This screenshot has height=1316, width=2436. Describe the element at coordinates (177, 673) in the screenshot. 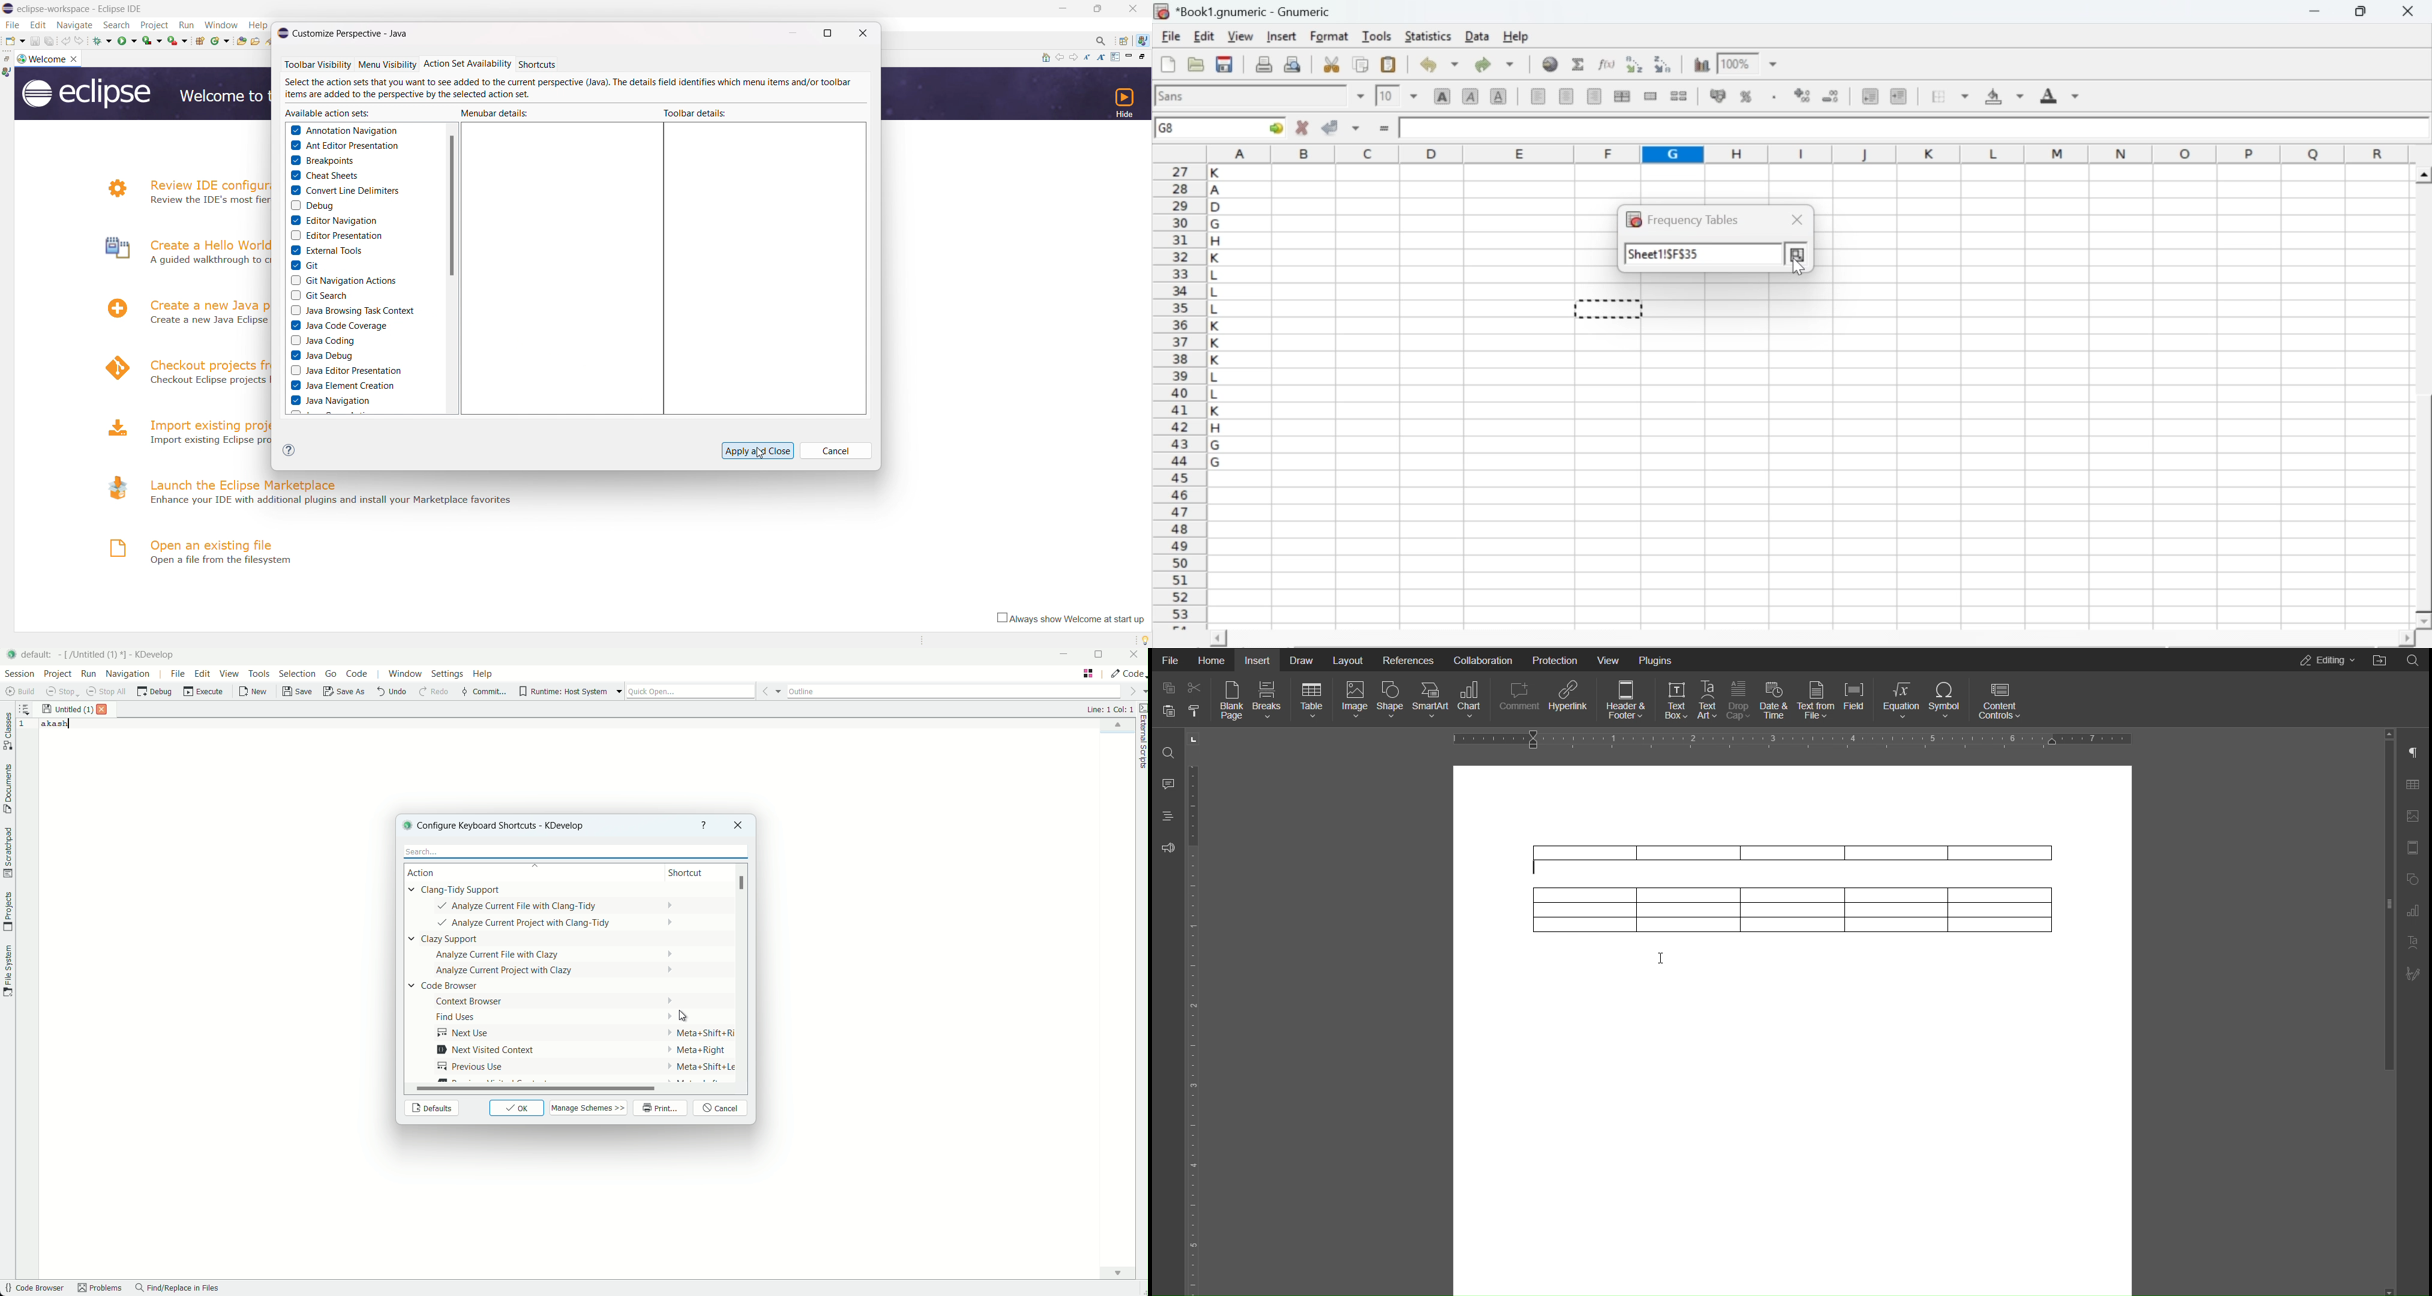

I see `file menu` at that location.